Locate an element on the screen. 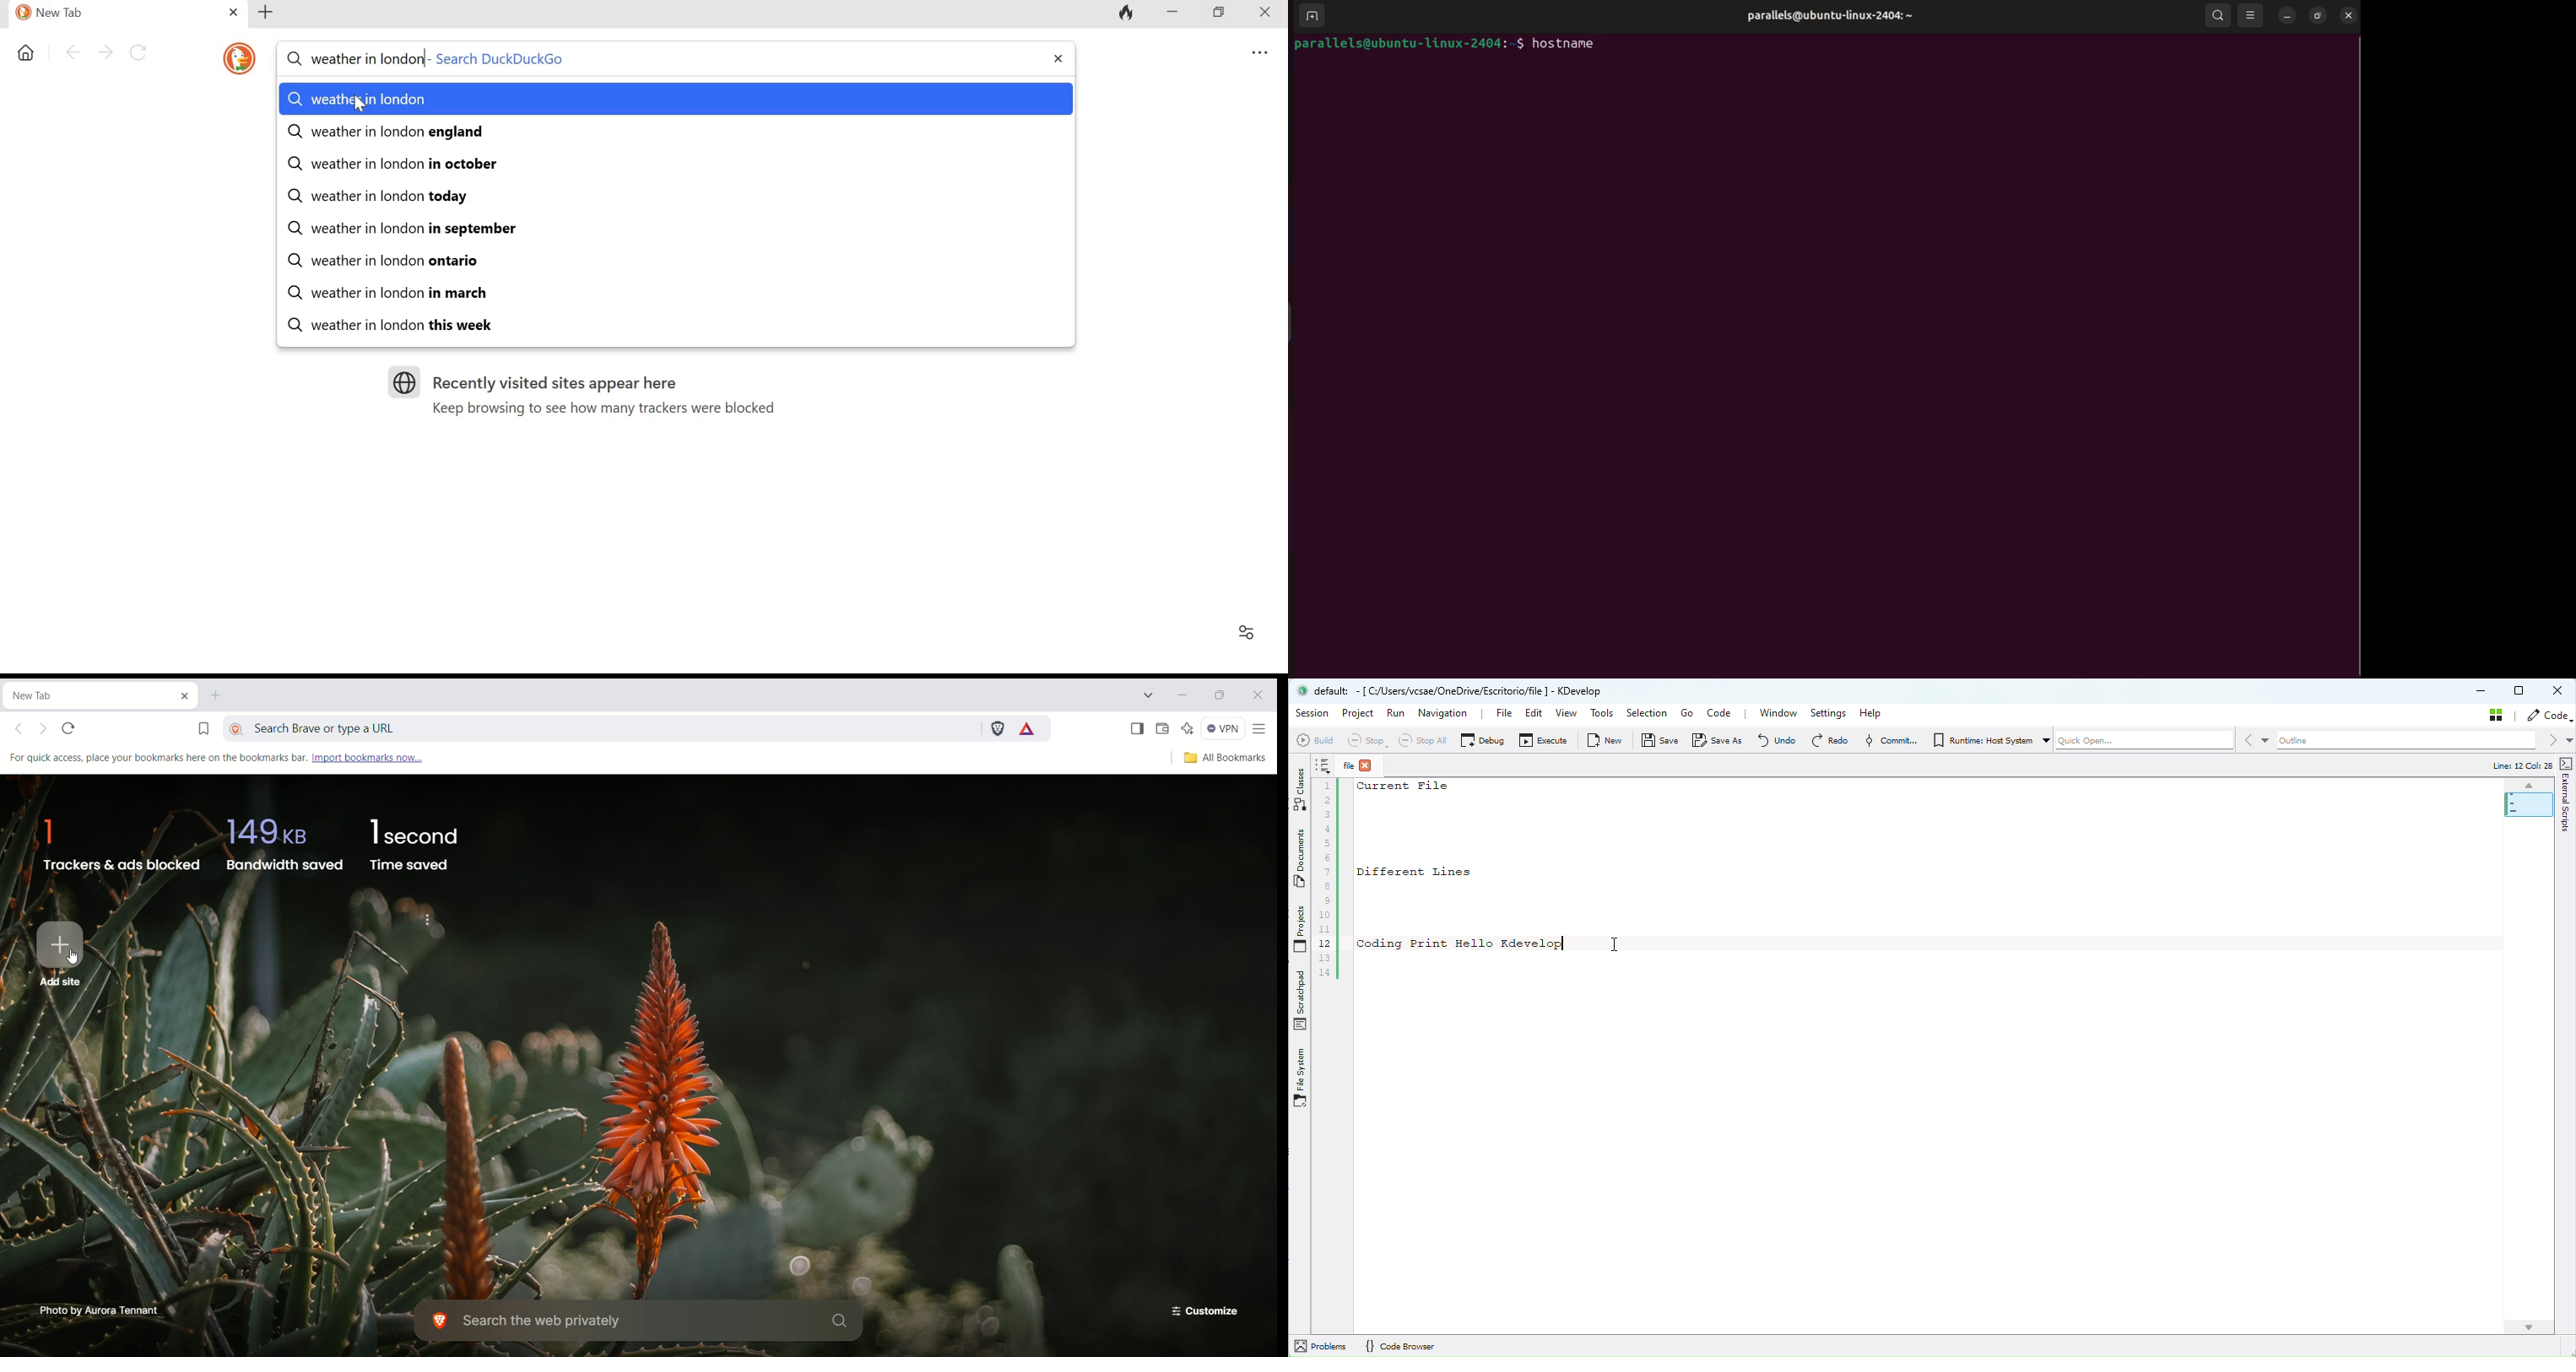  wallet is located at coordinates (1163, 729).